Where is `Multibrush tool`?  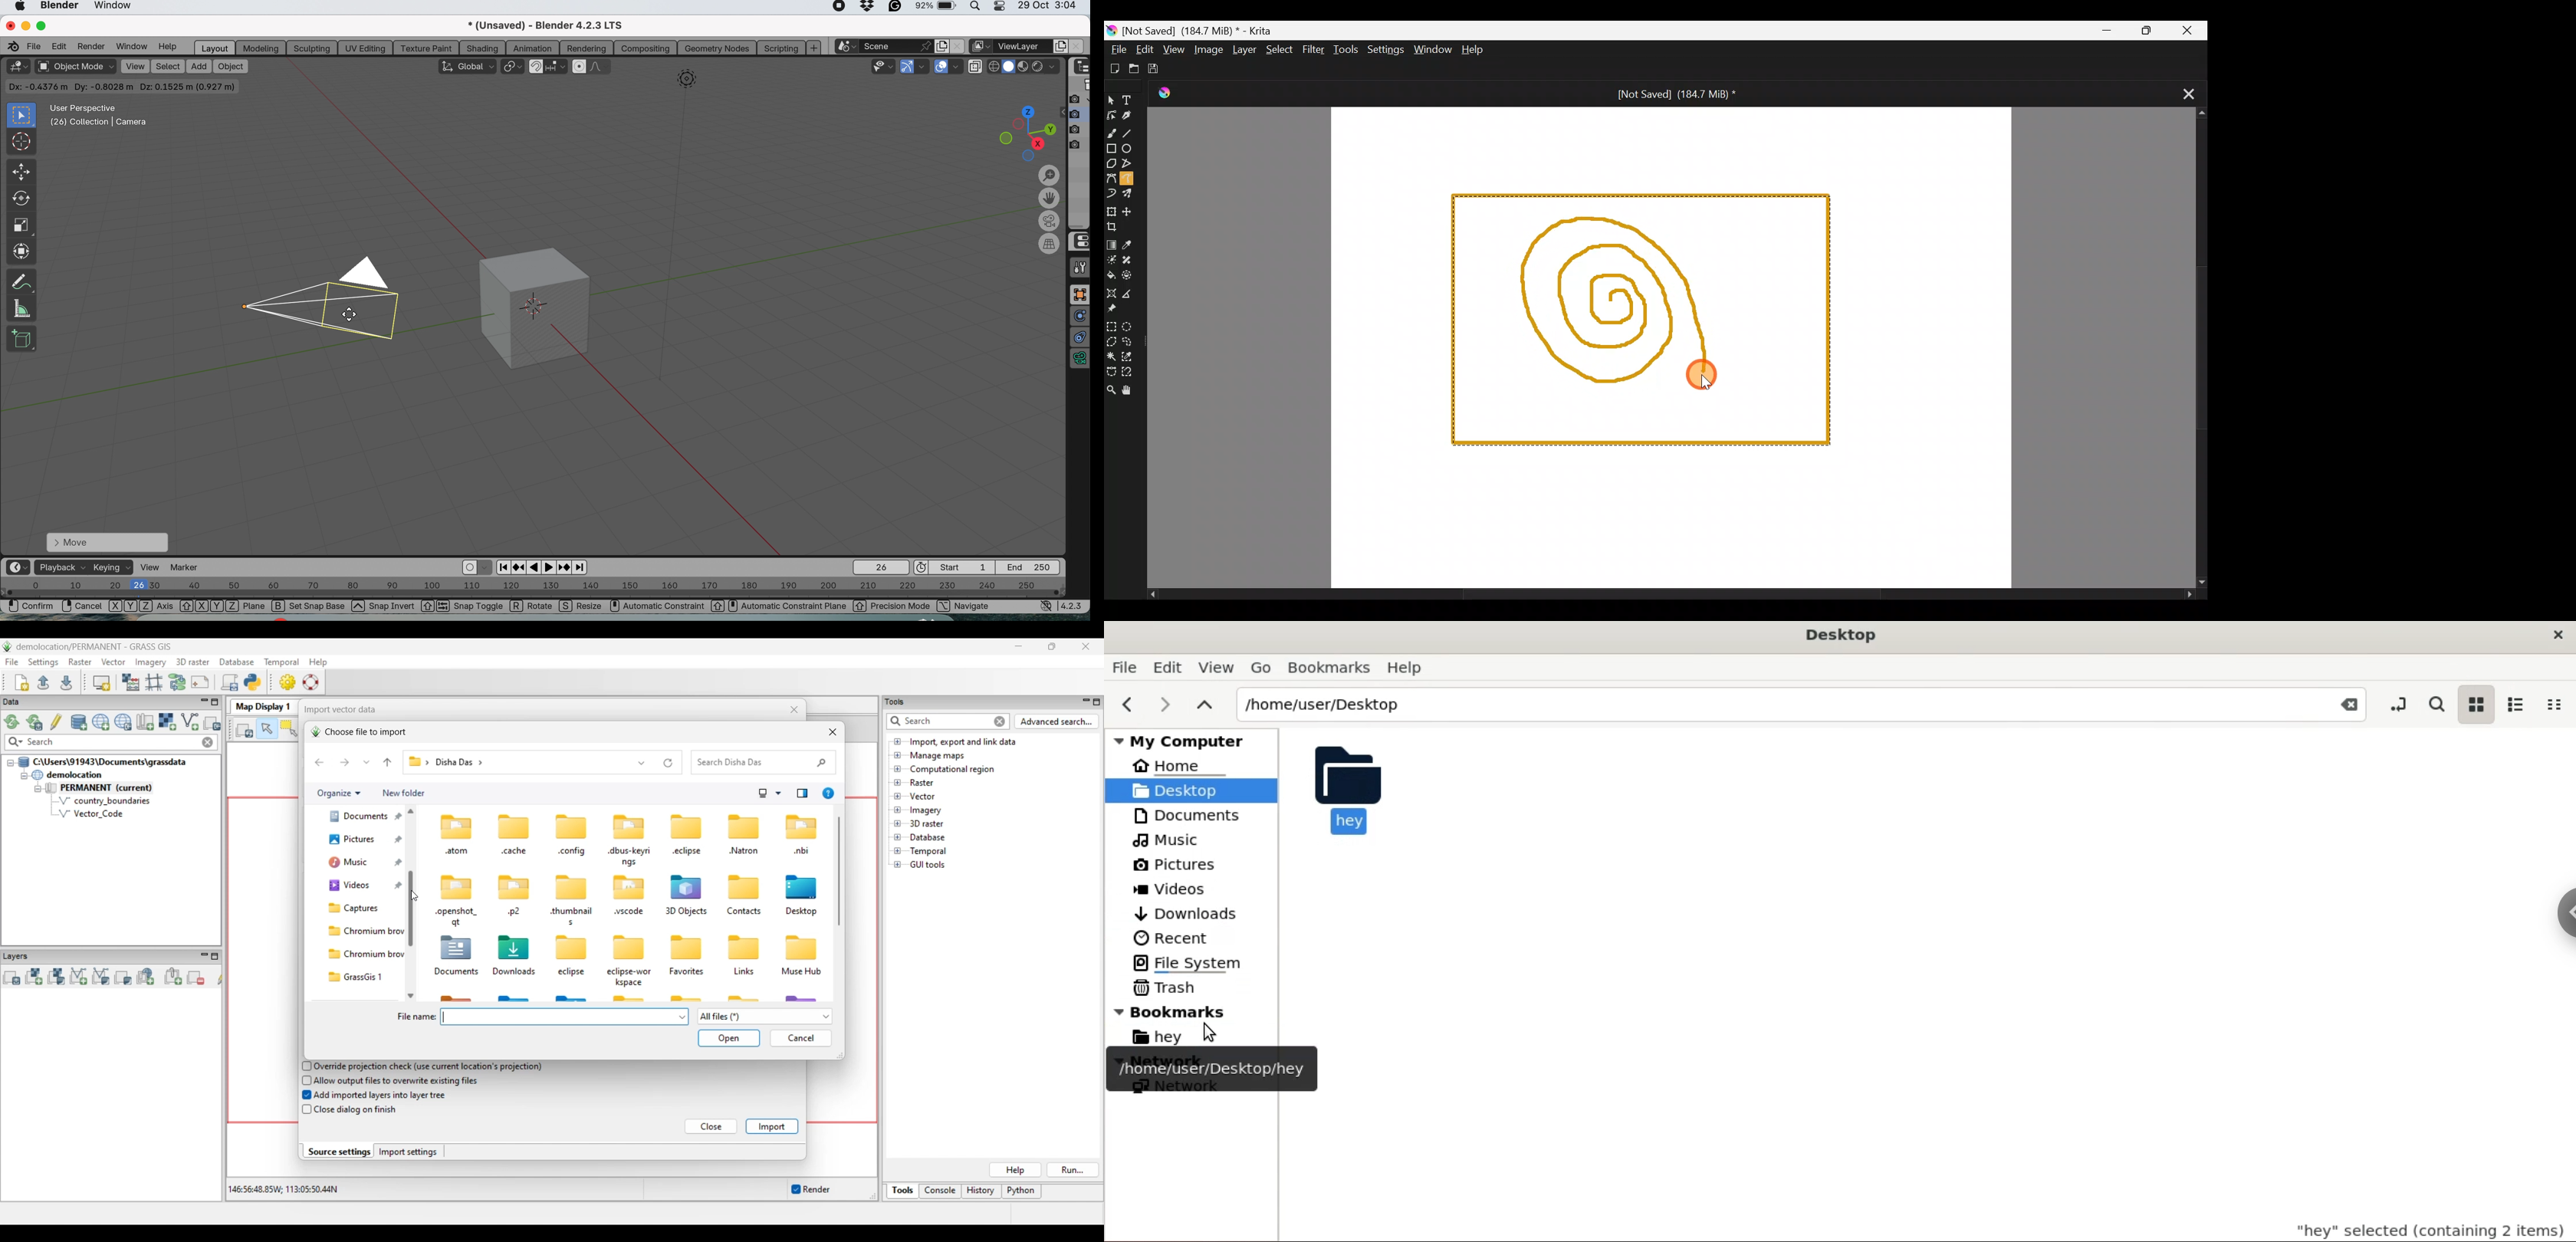
Multibrush tool is located at coordinates (1134, 197).